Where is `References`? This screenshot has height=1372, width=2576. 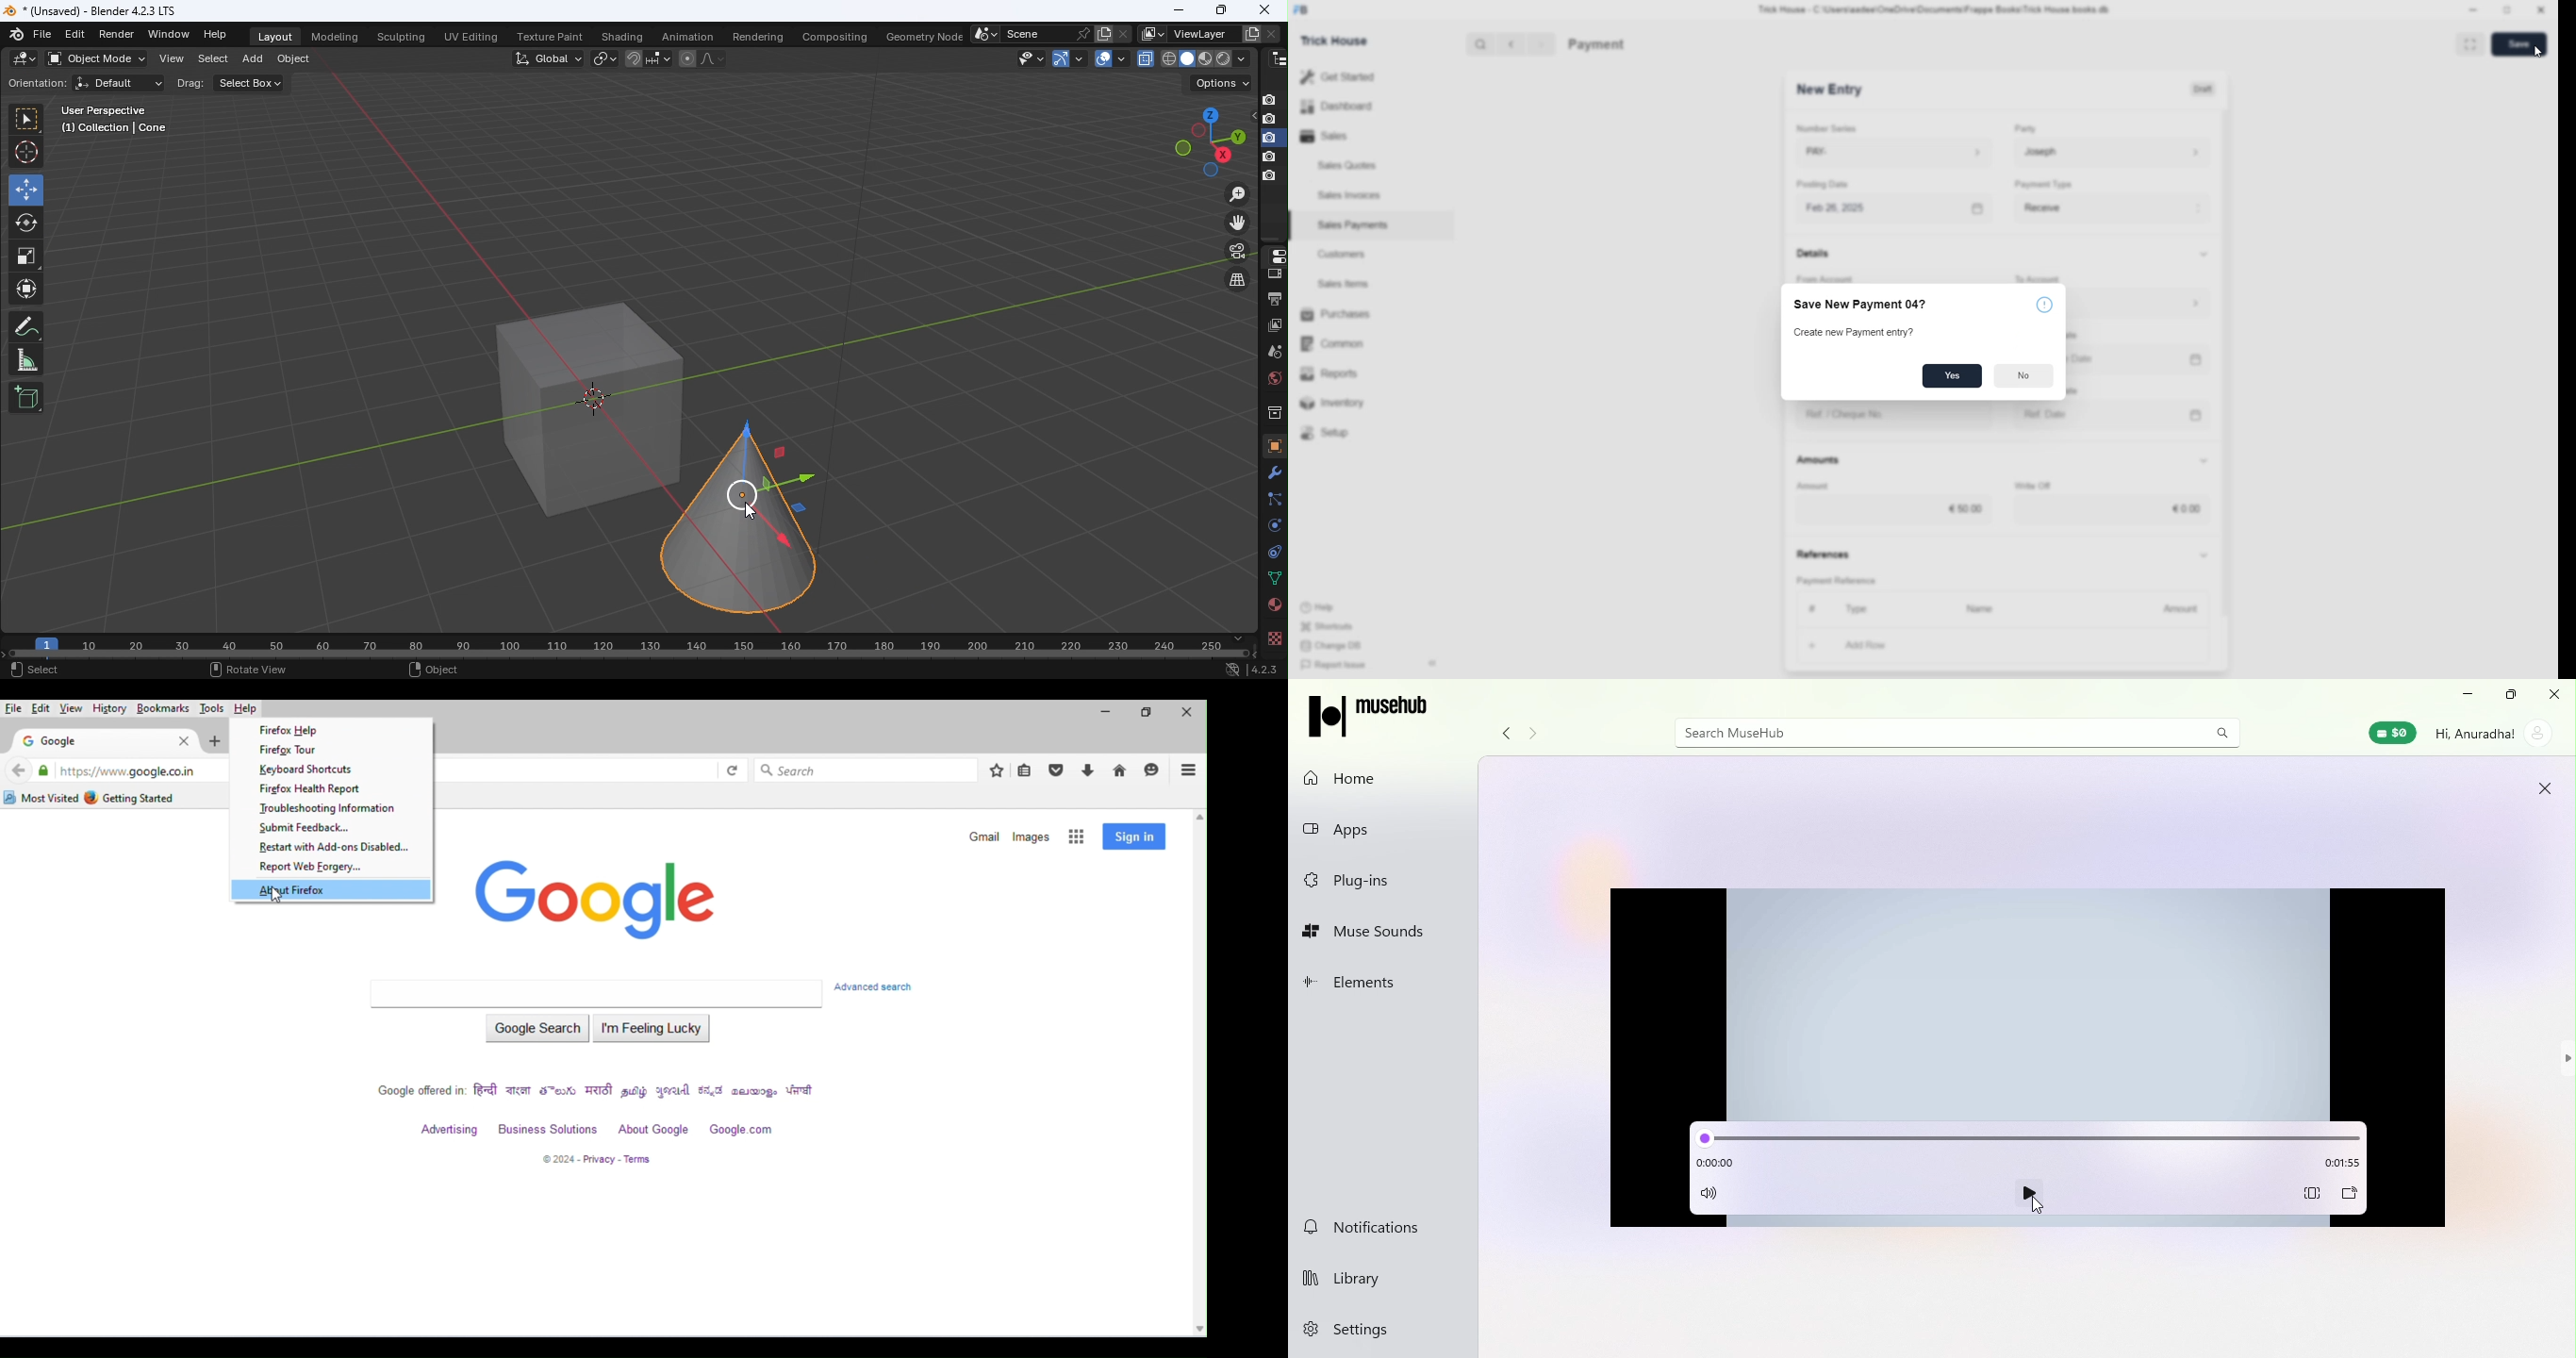
References is located at coordinates (1822, 552).